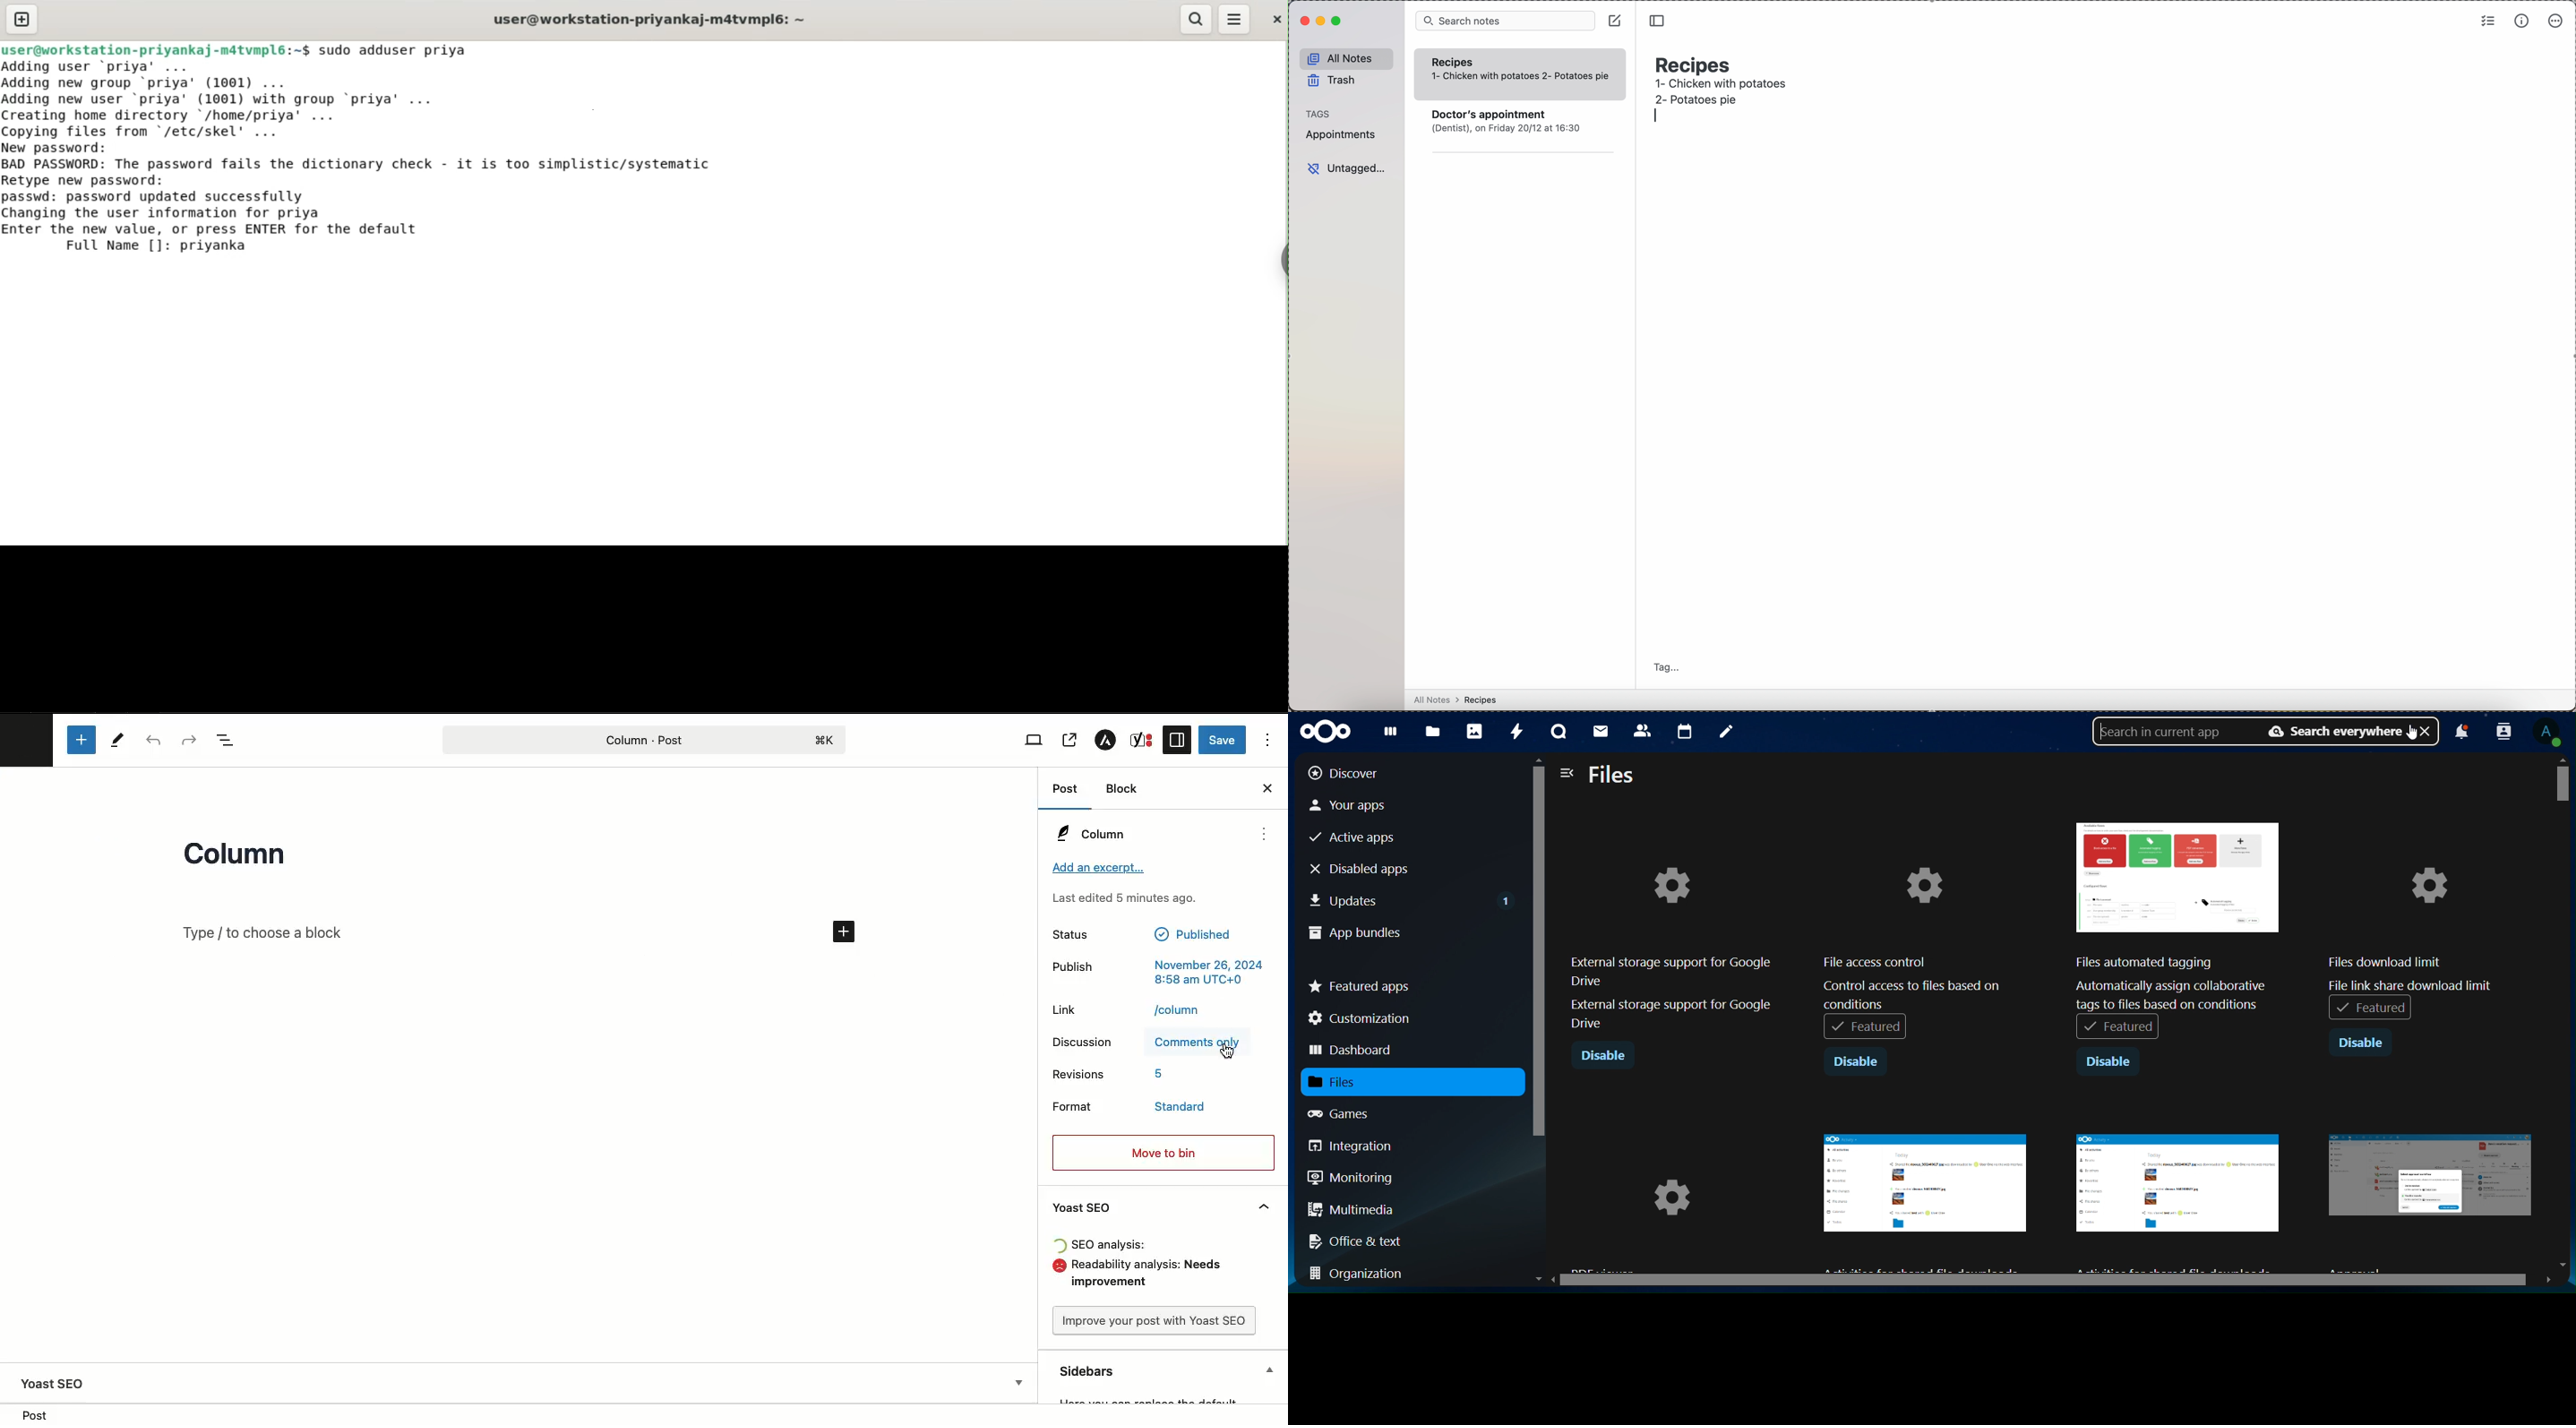 The height and width of the screenshot is (1428, 2576). Describe the element at coordinates (2487, 22) in the screenshot. I see `check list` at that location.